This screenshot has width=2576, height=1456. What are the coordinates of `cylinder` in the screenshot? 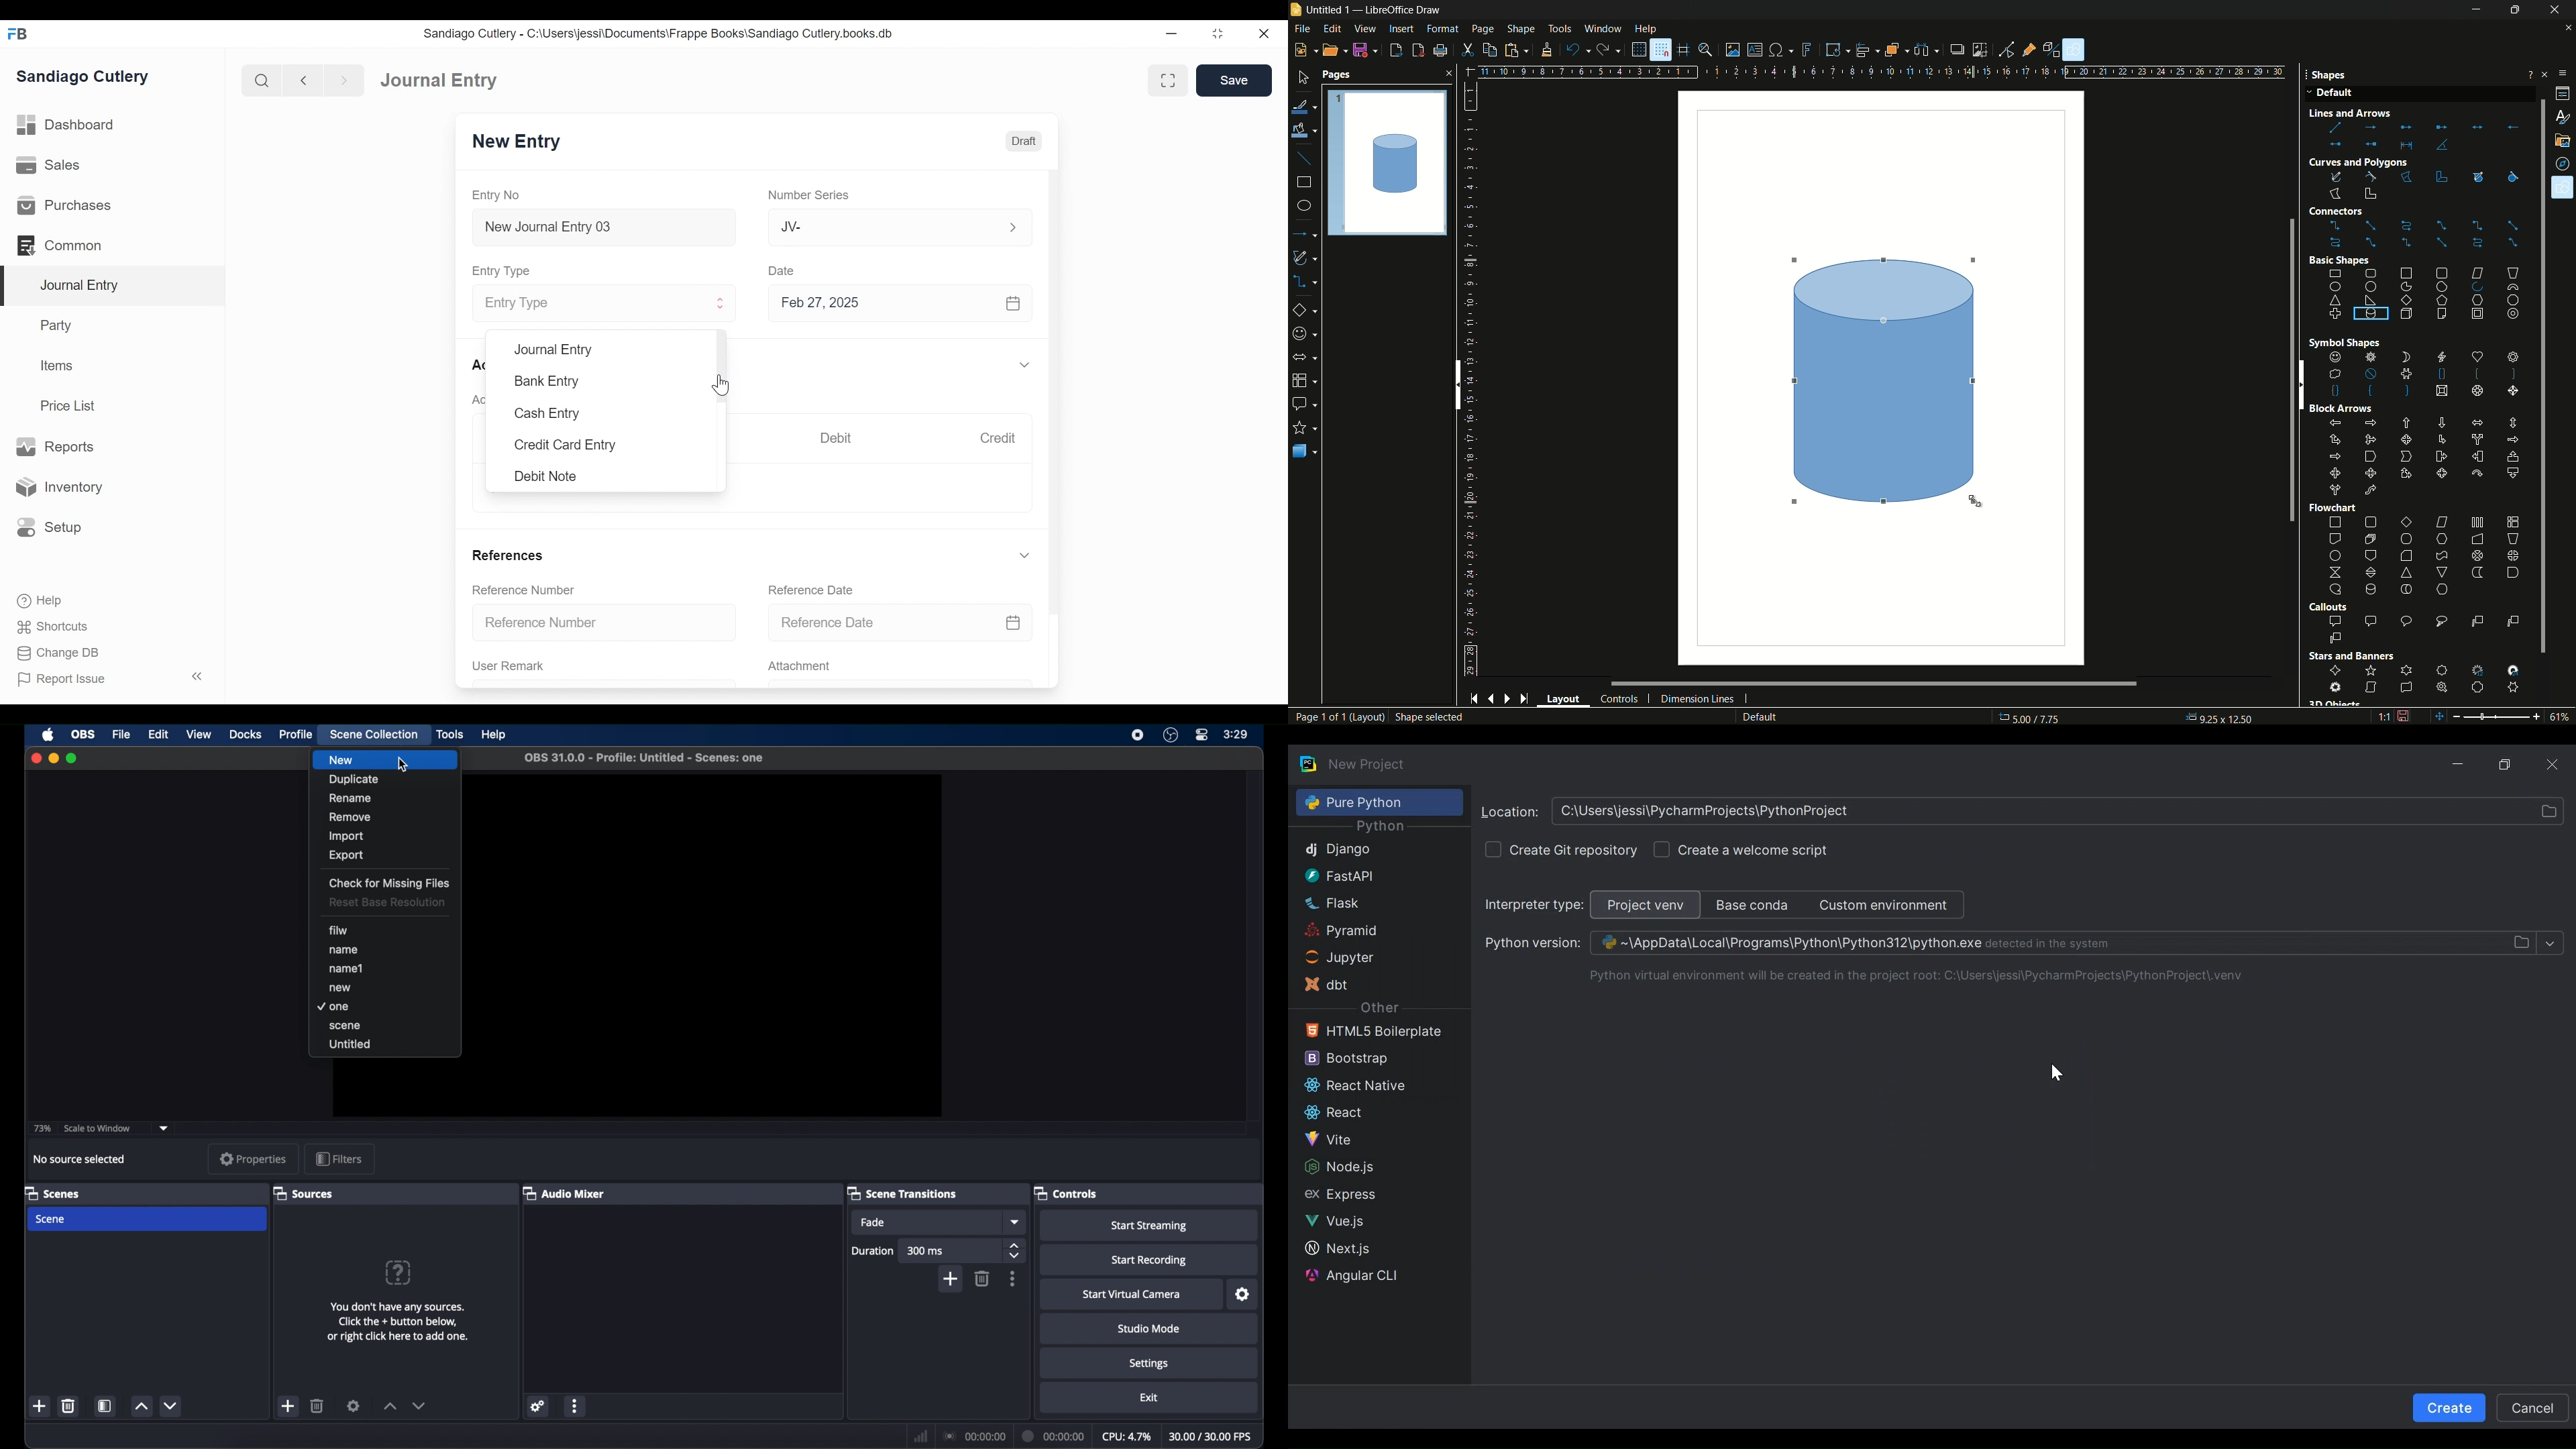 It's located at (1397, 168).